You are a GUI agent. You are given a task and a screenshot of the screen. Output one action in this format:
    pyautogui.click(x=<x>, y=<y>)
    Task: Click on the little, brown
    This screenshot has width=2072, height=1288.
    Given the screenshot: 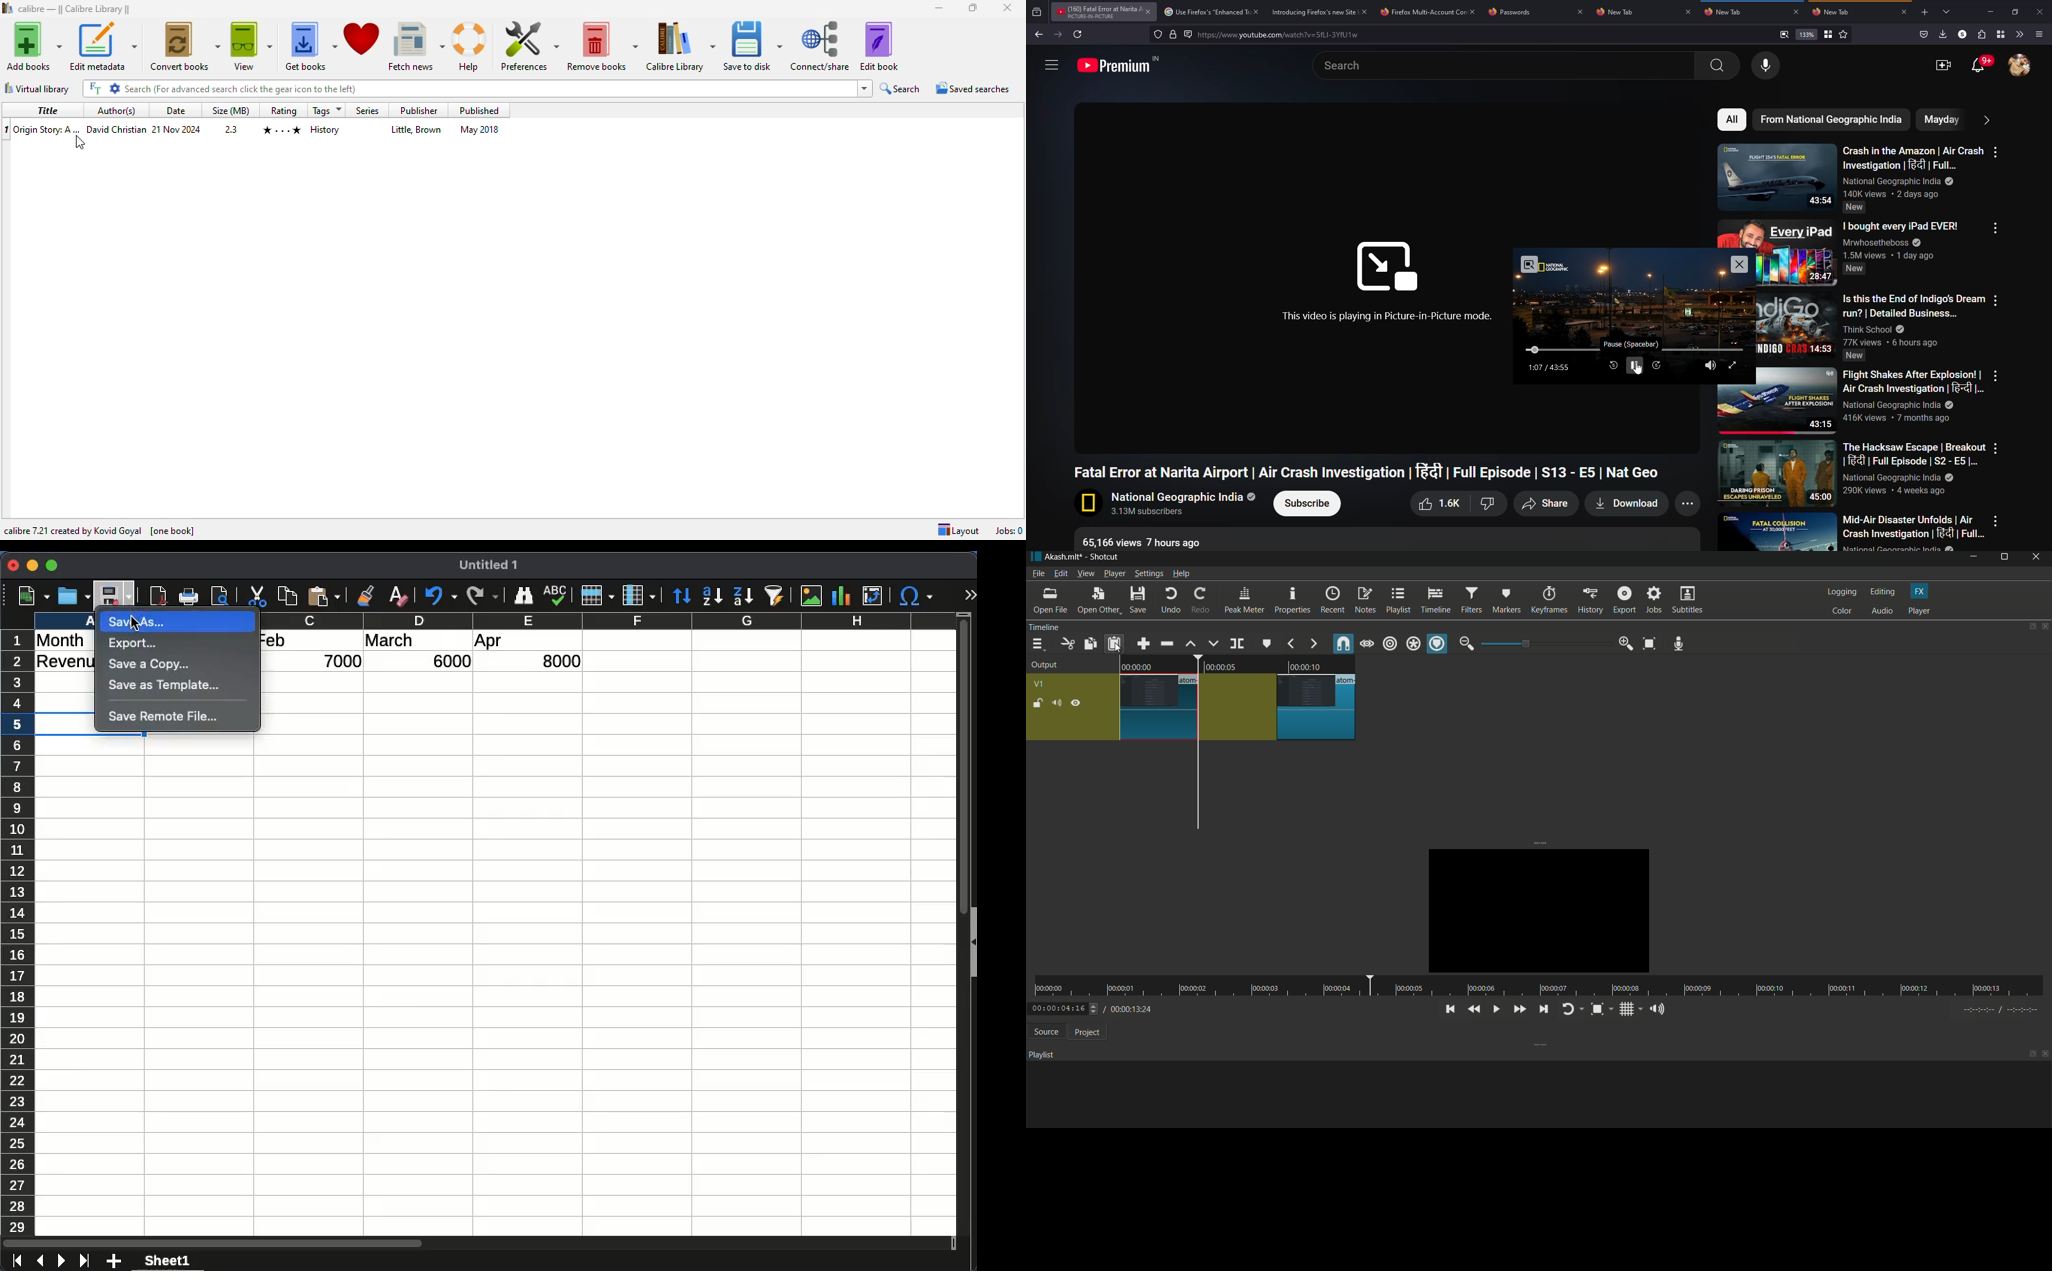 What is the action you would take?
    pyautogui.click(x=418, y=129)
    